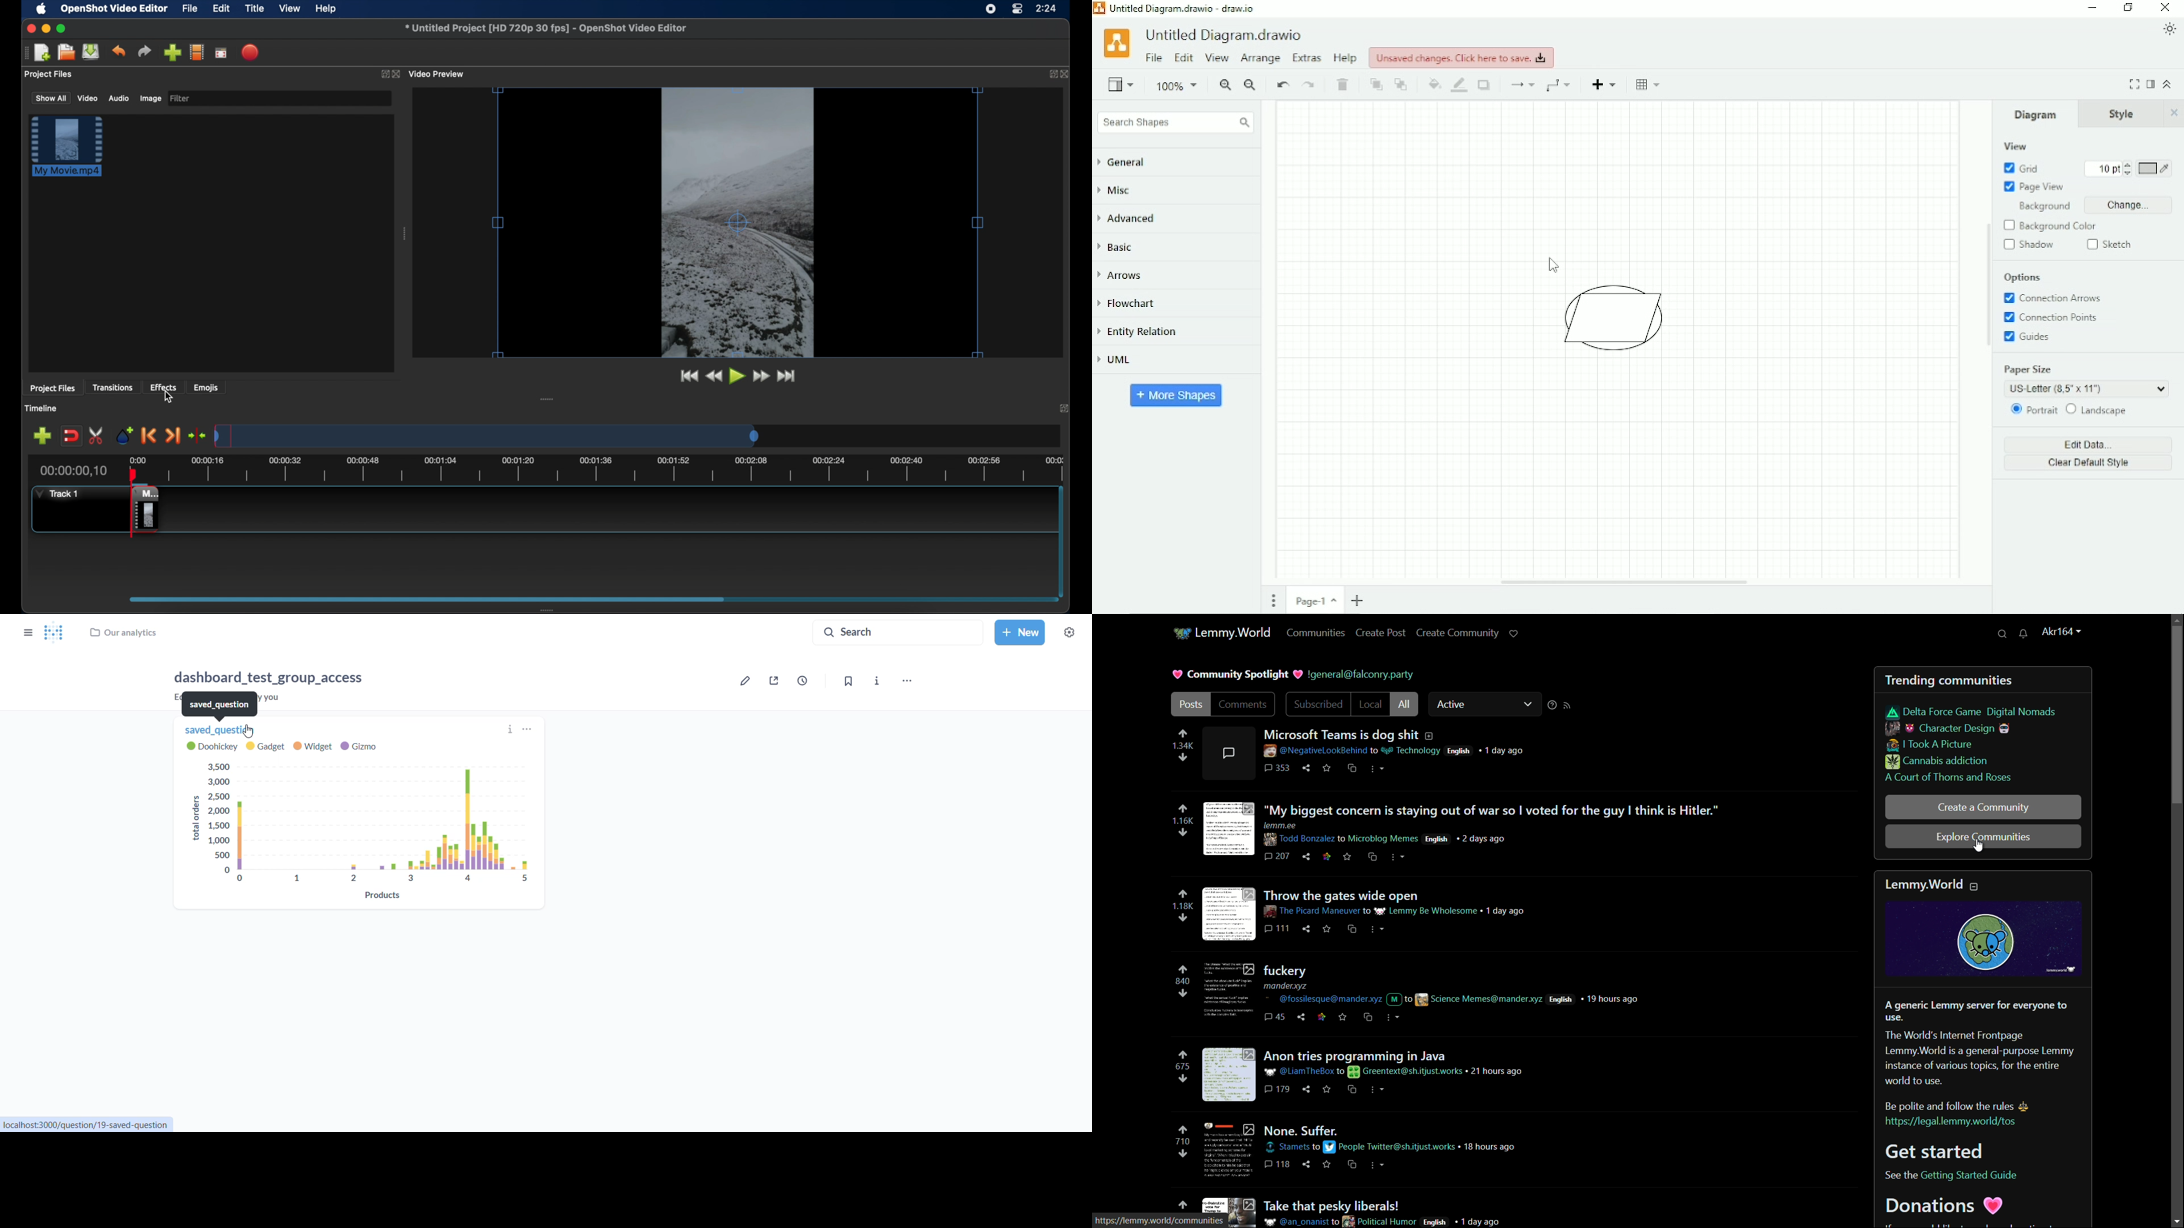 The width and height of the screenshot is (2184, 1232). Describe the element at coordinates (88, 98) in the screenshot. I see `video` at that location.